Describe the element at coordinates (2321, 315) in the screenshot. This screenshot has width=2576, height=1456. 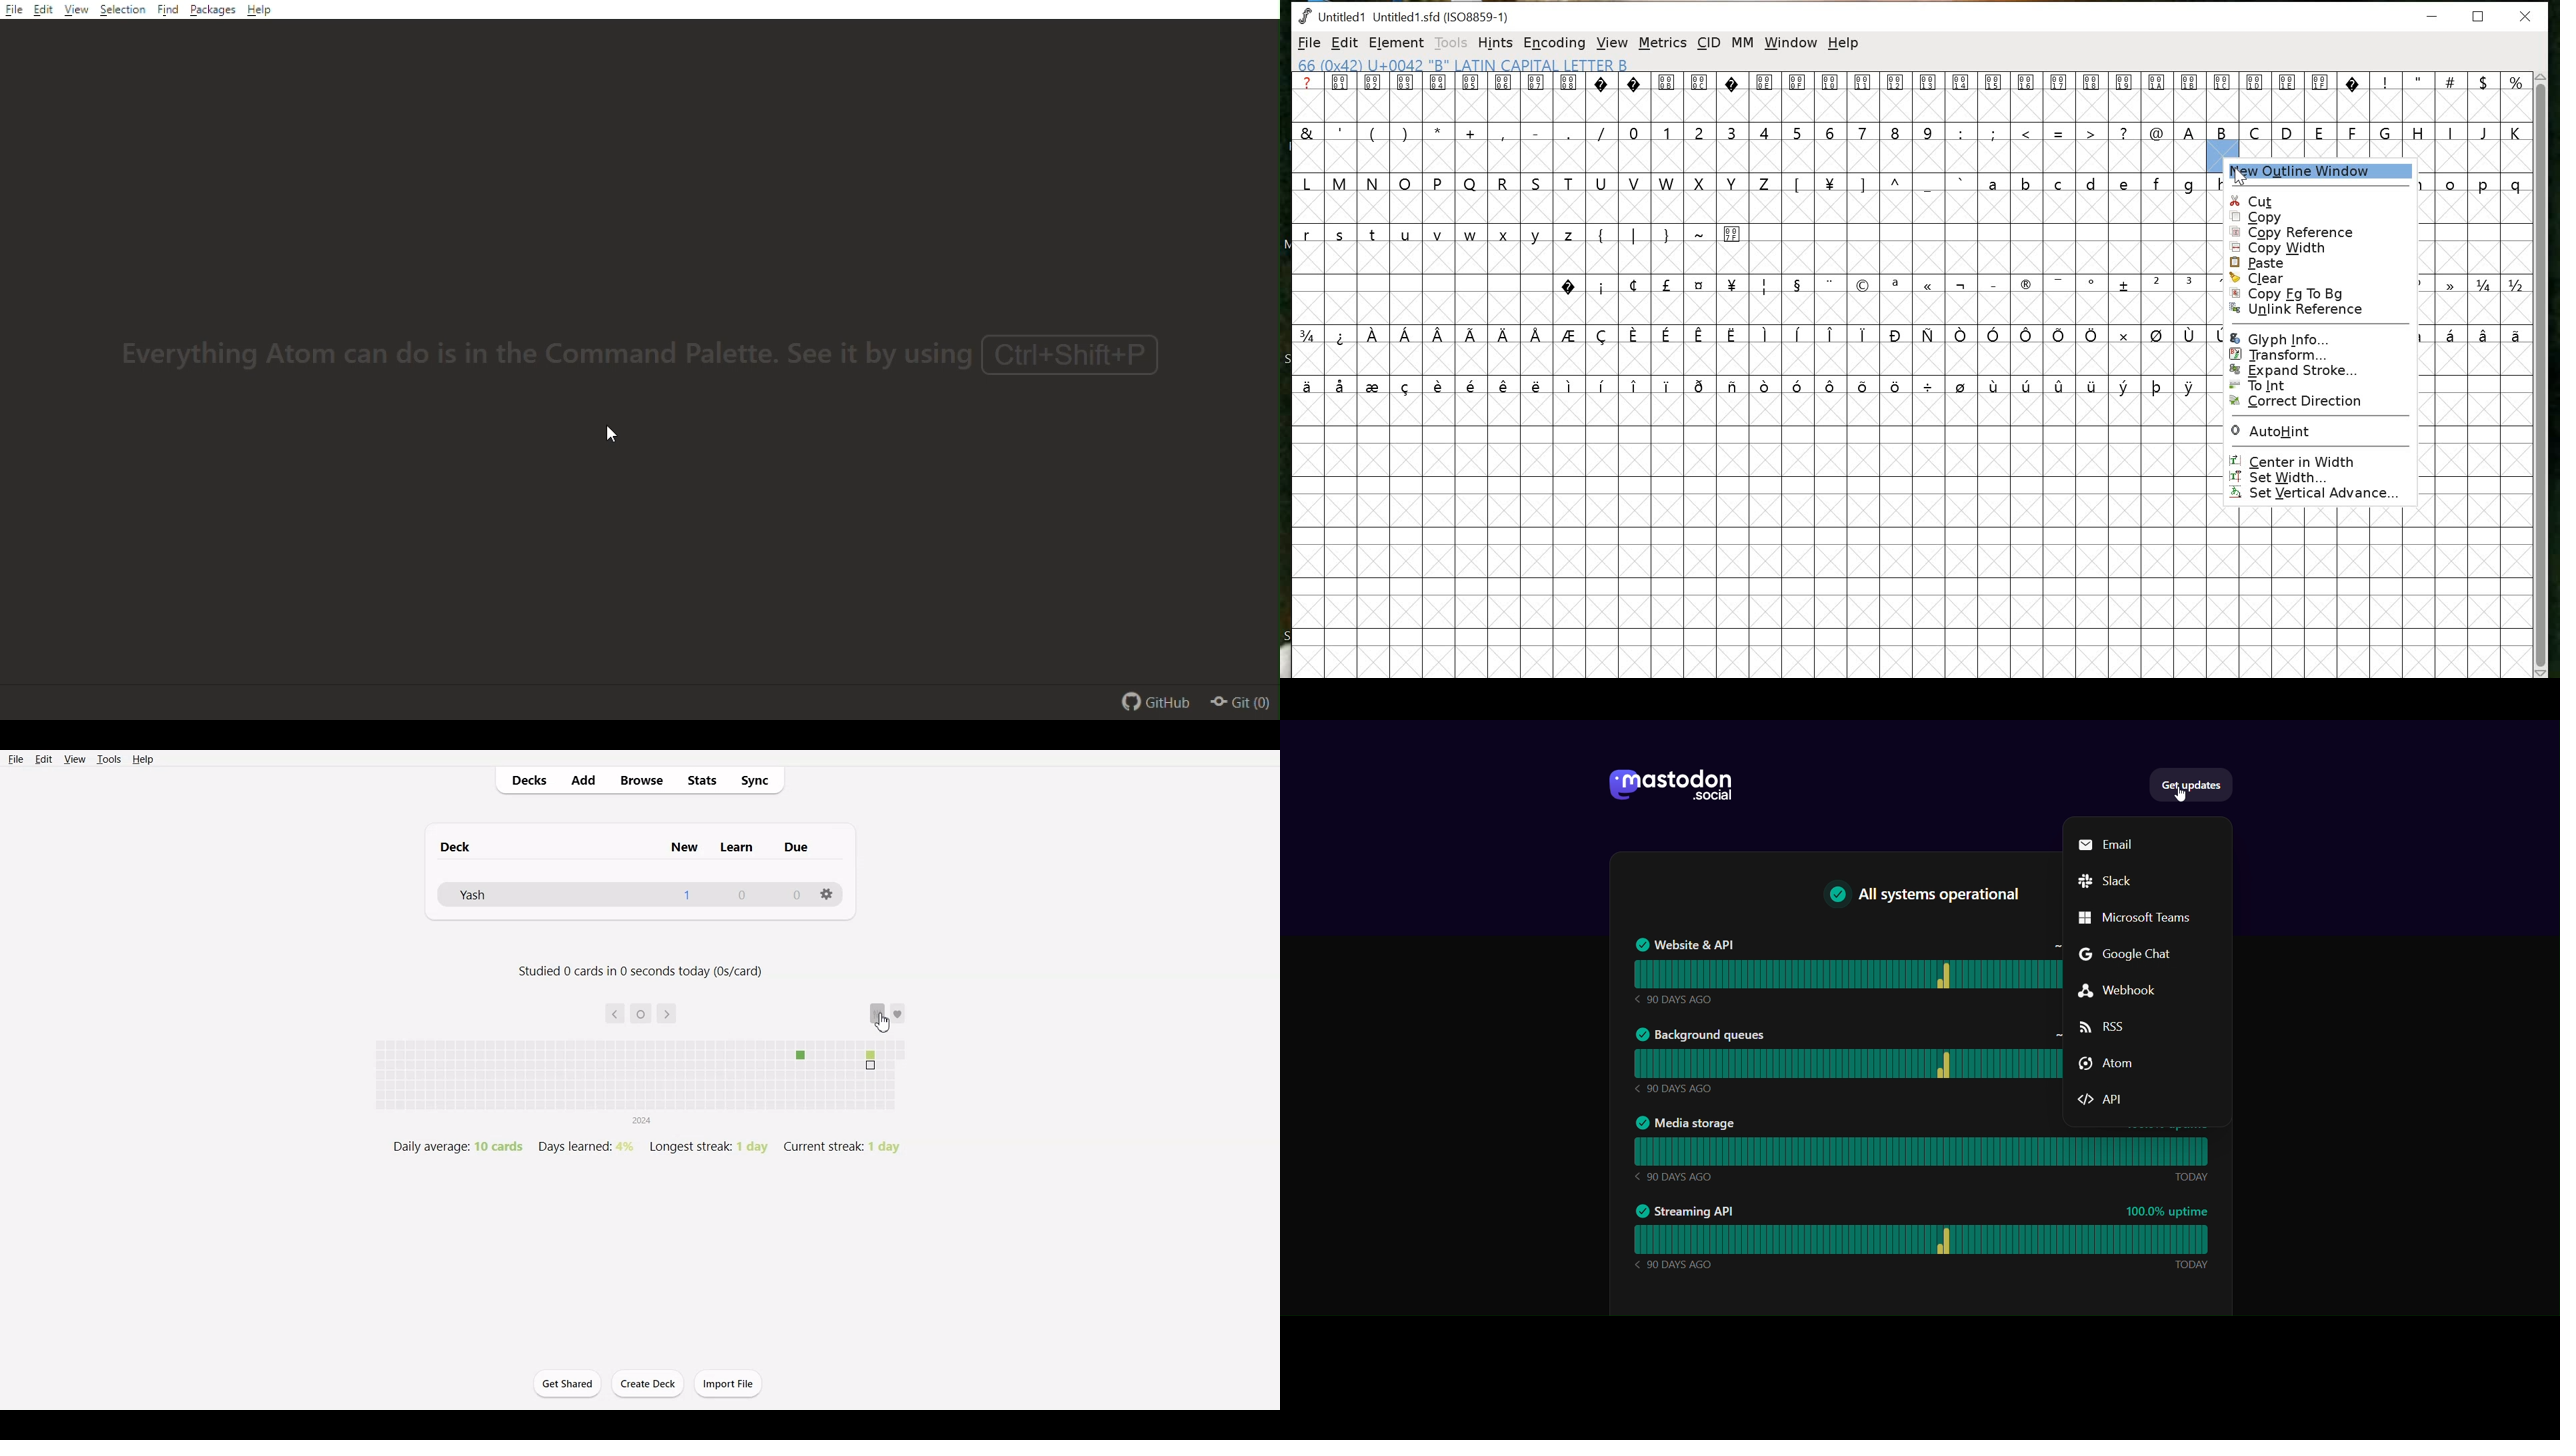
I see `unlink reference` at that location.